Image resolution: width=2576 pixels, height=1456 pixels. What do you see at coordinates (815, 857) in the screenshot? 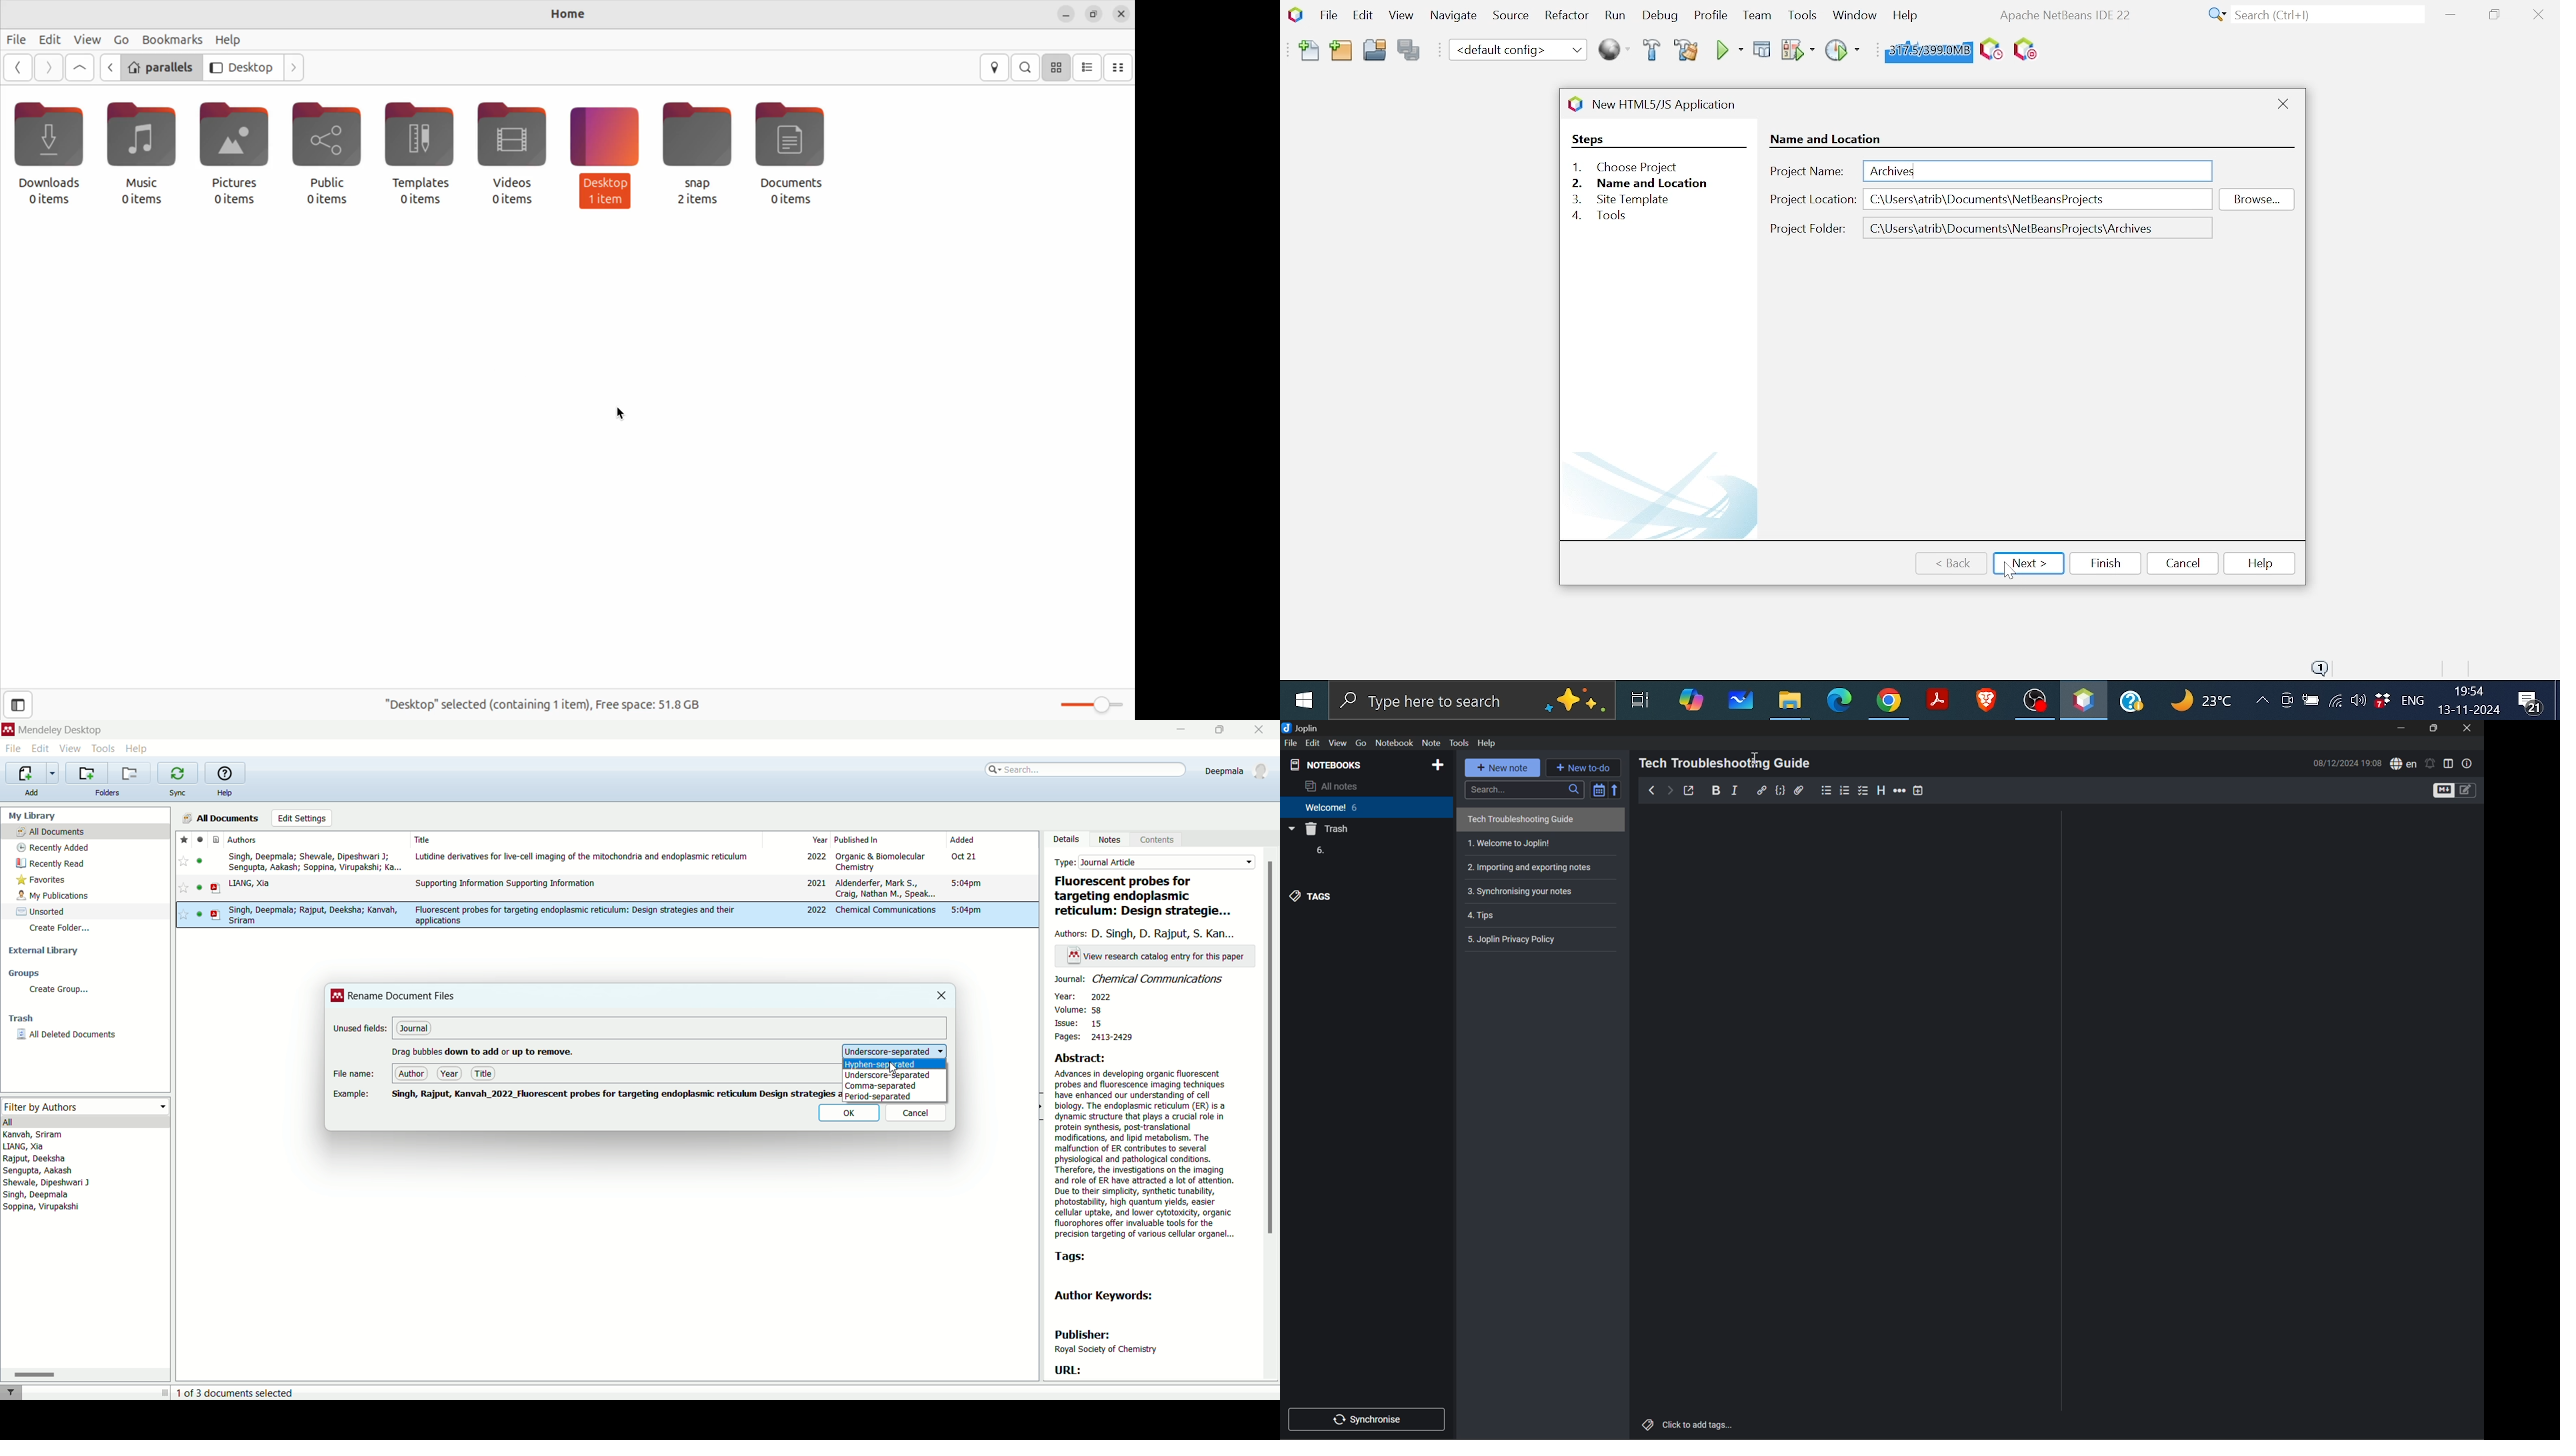
I see `2022` at bounding box center [815, 857].